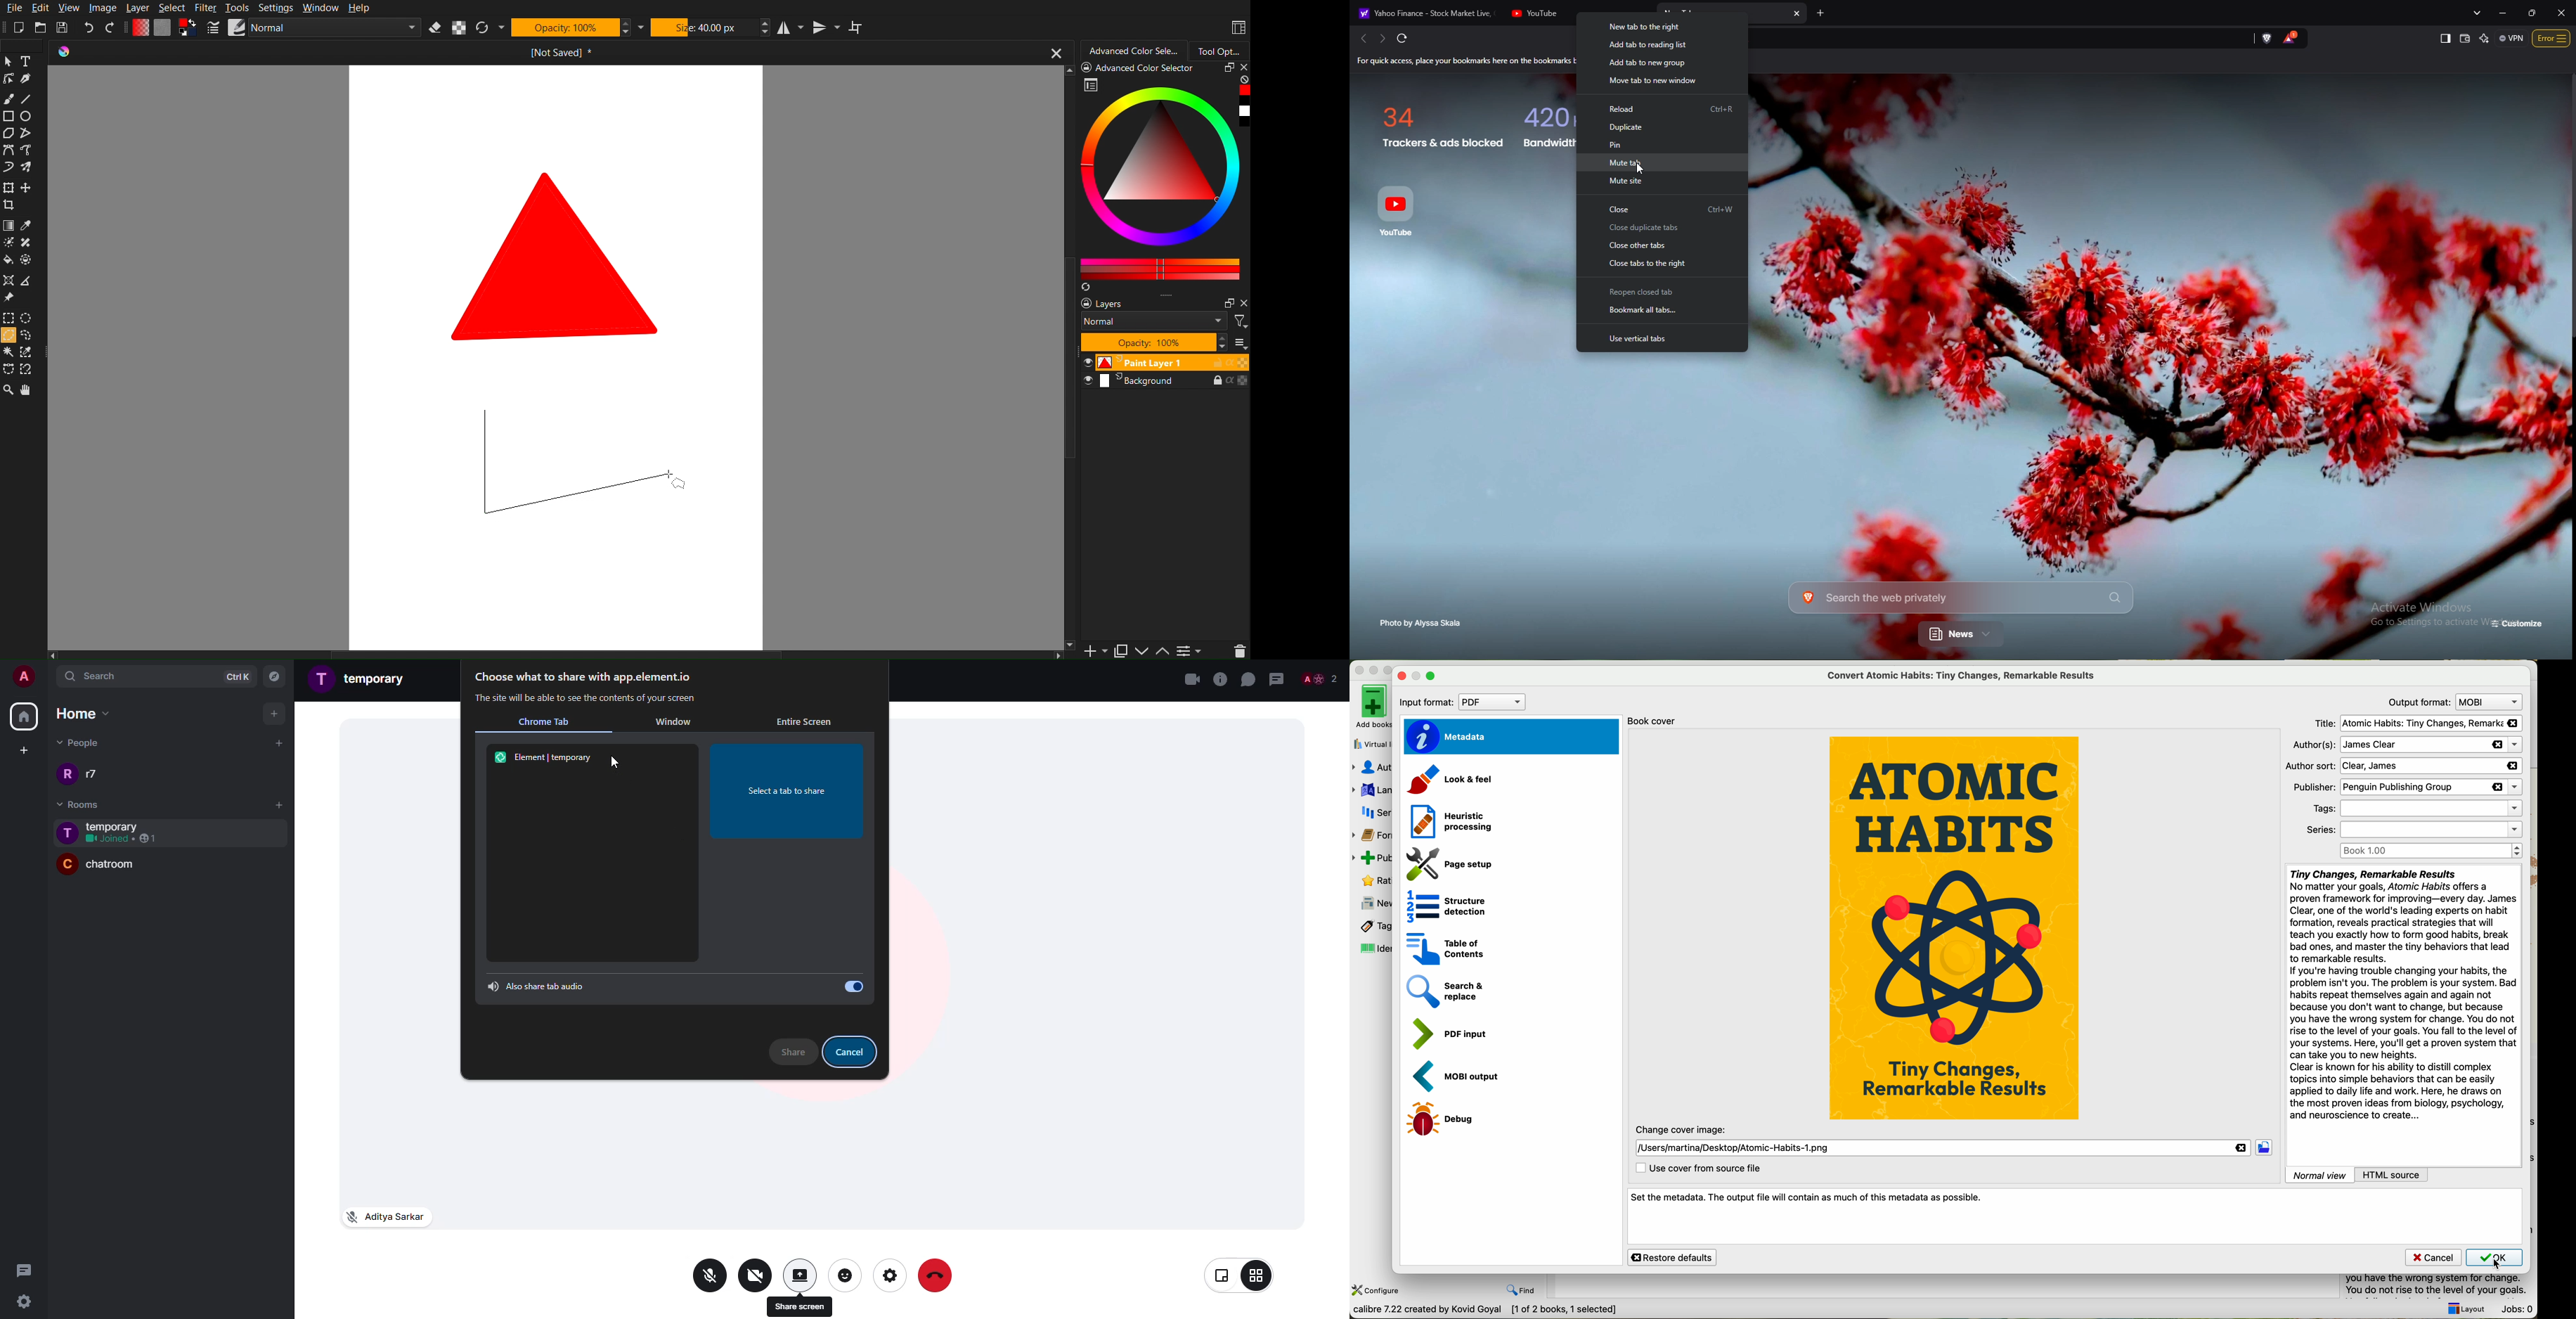 The image size is (2576, 1344). I want to click on cancel button, so click(2433, 1258).